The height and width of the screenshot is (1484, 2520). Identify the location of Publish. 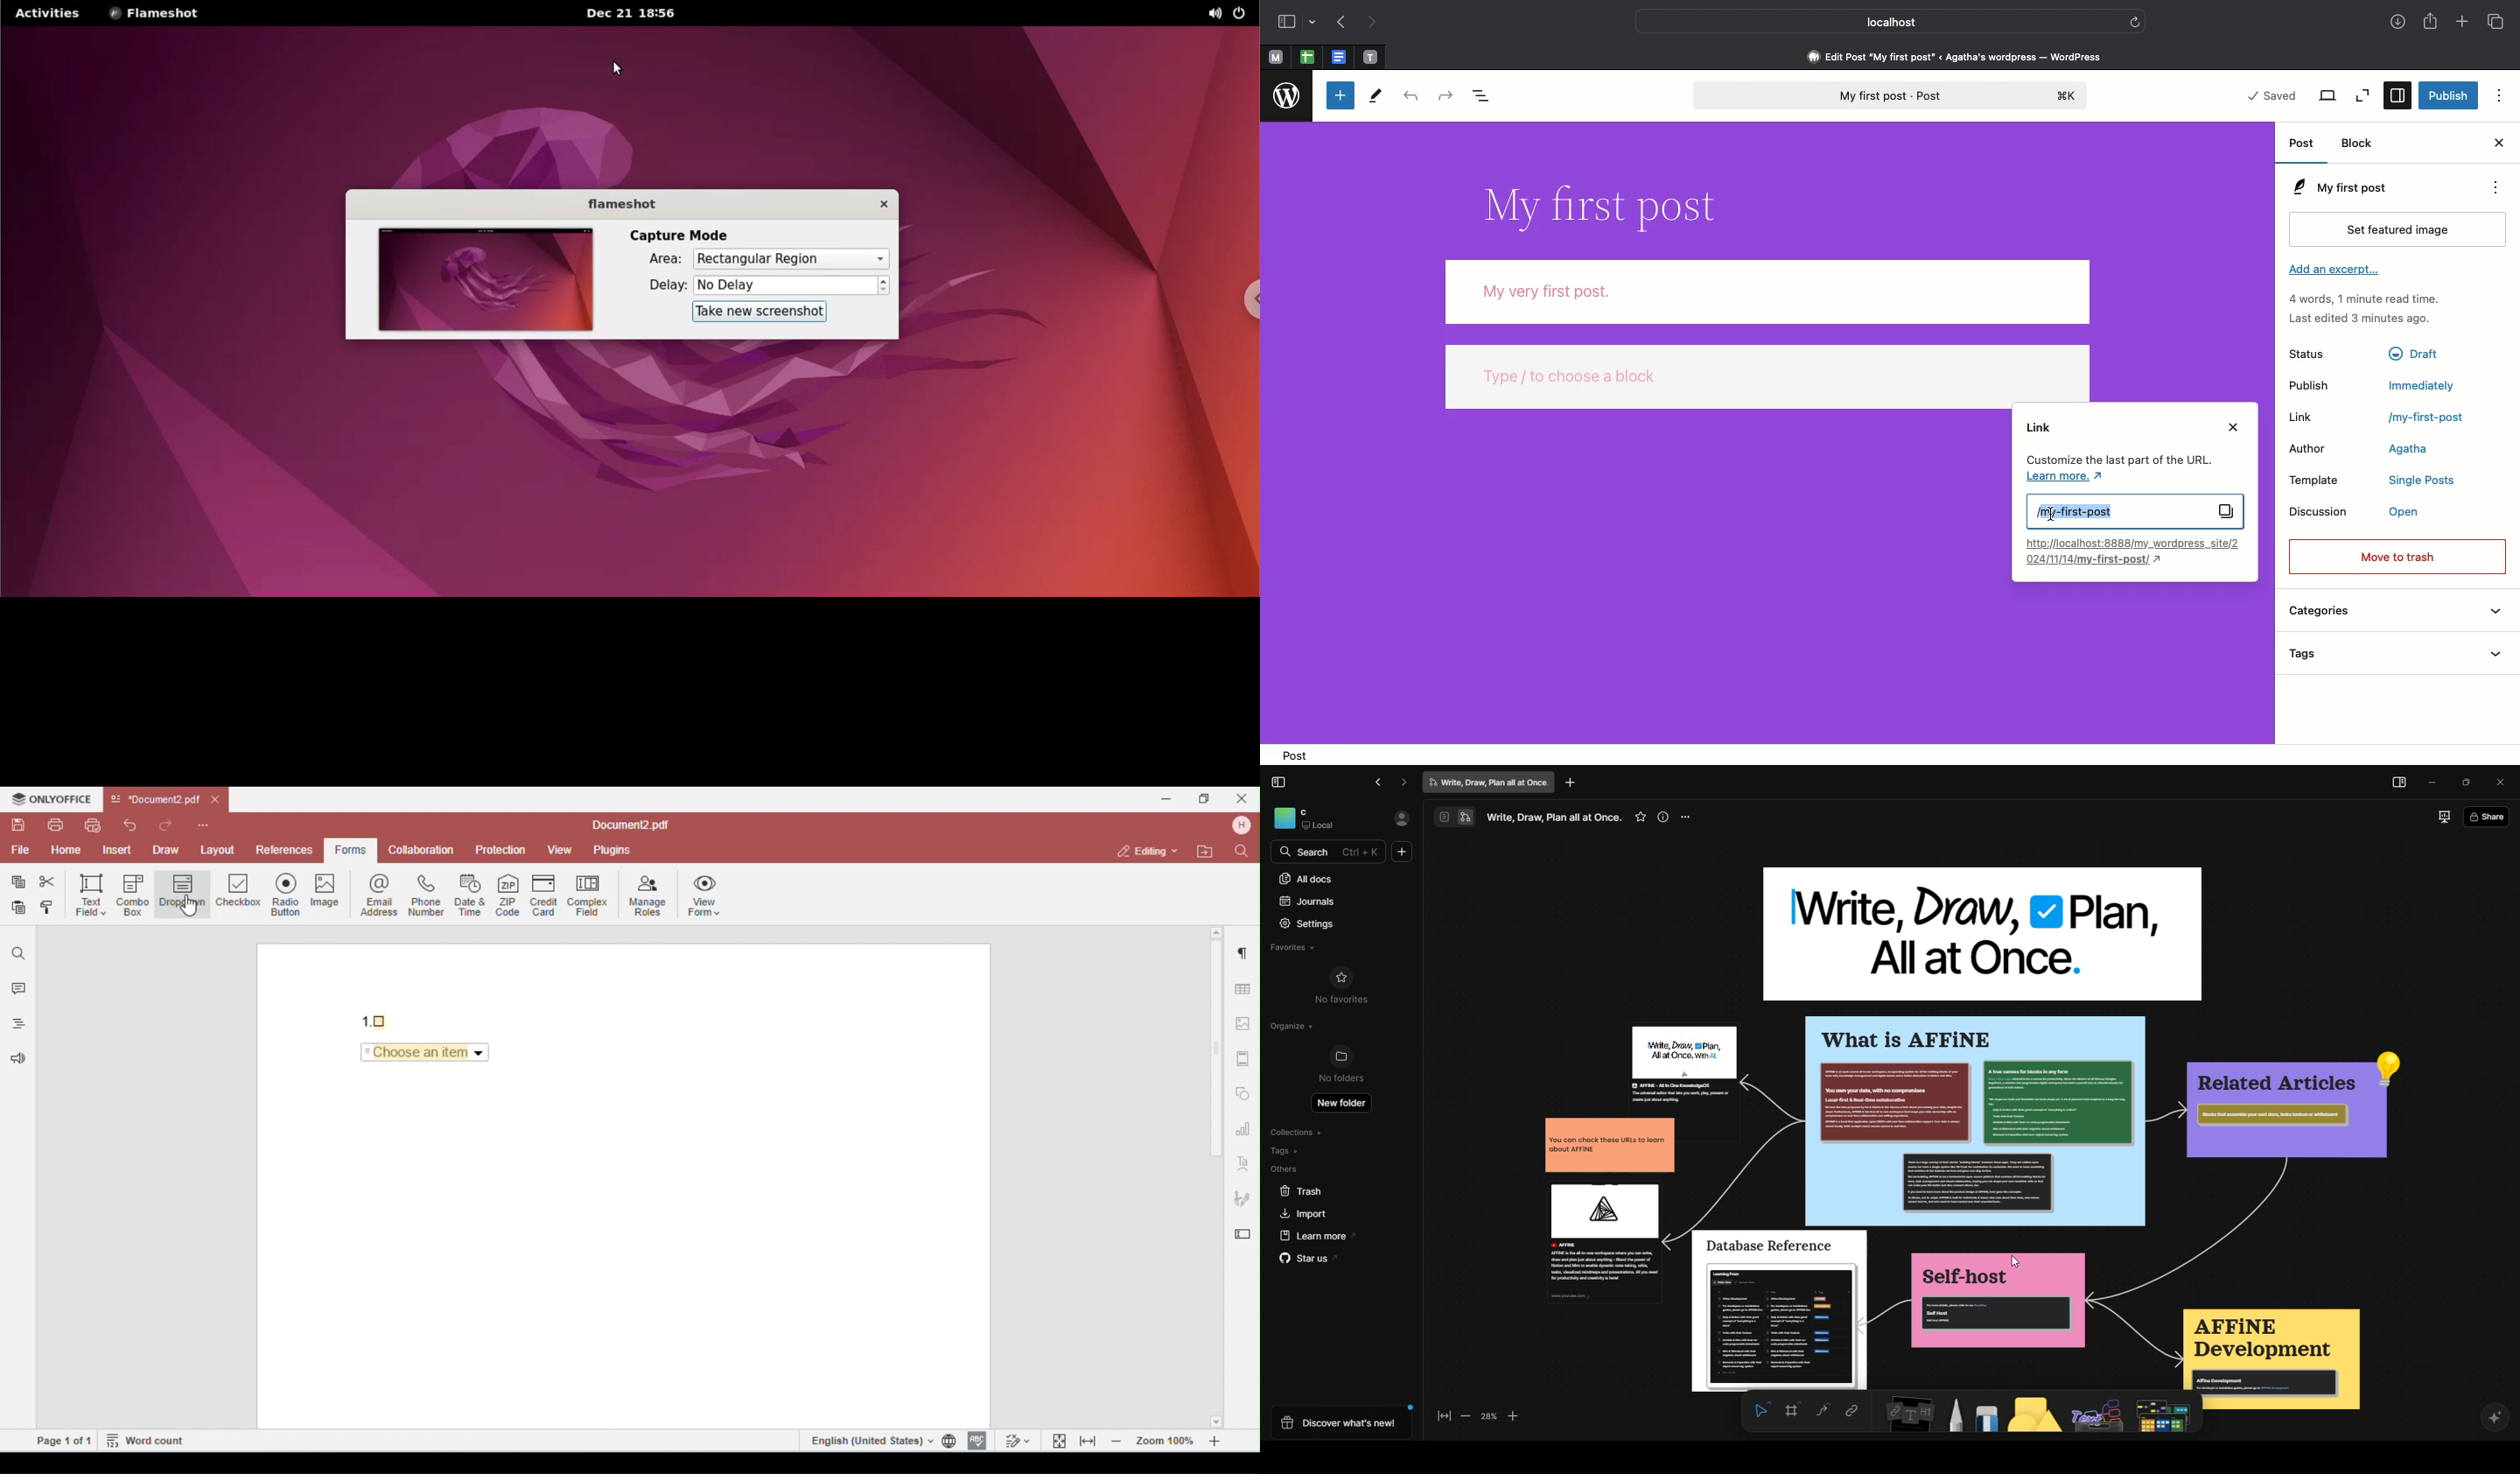
(2309, 383).